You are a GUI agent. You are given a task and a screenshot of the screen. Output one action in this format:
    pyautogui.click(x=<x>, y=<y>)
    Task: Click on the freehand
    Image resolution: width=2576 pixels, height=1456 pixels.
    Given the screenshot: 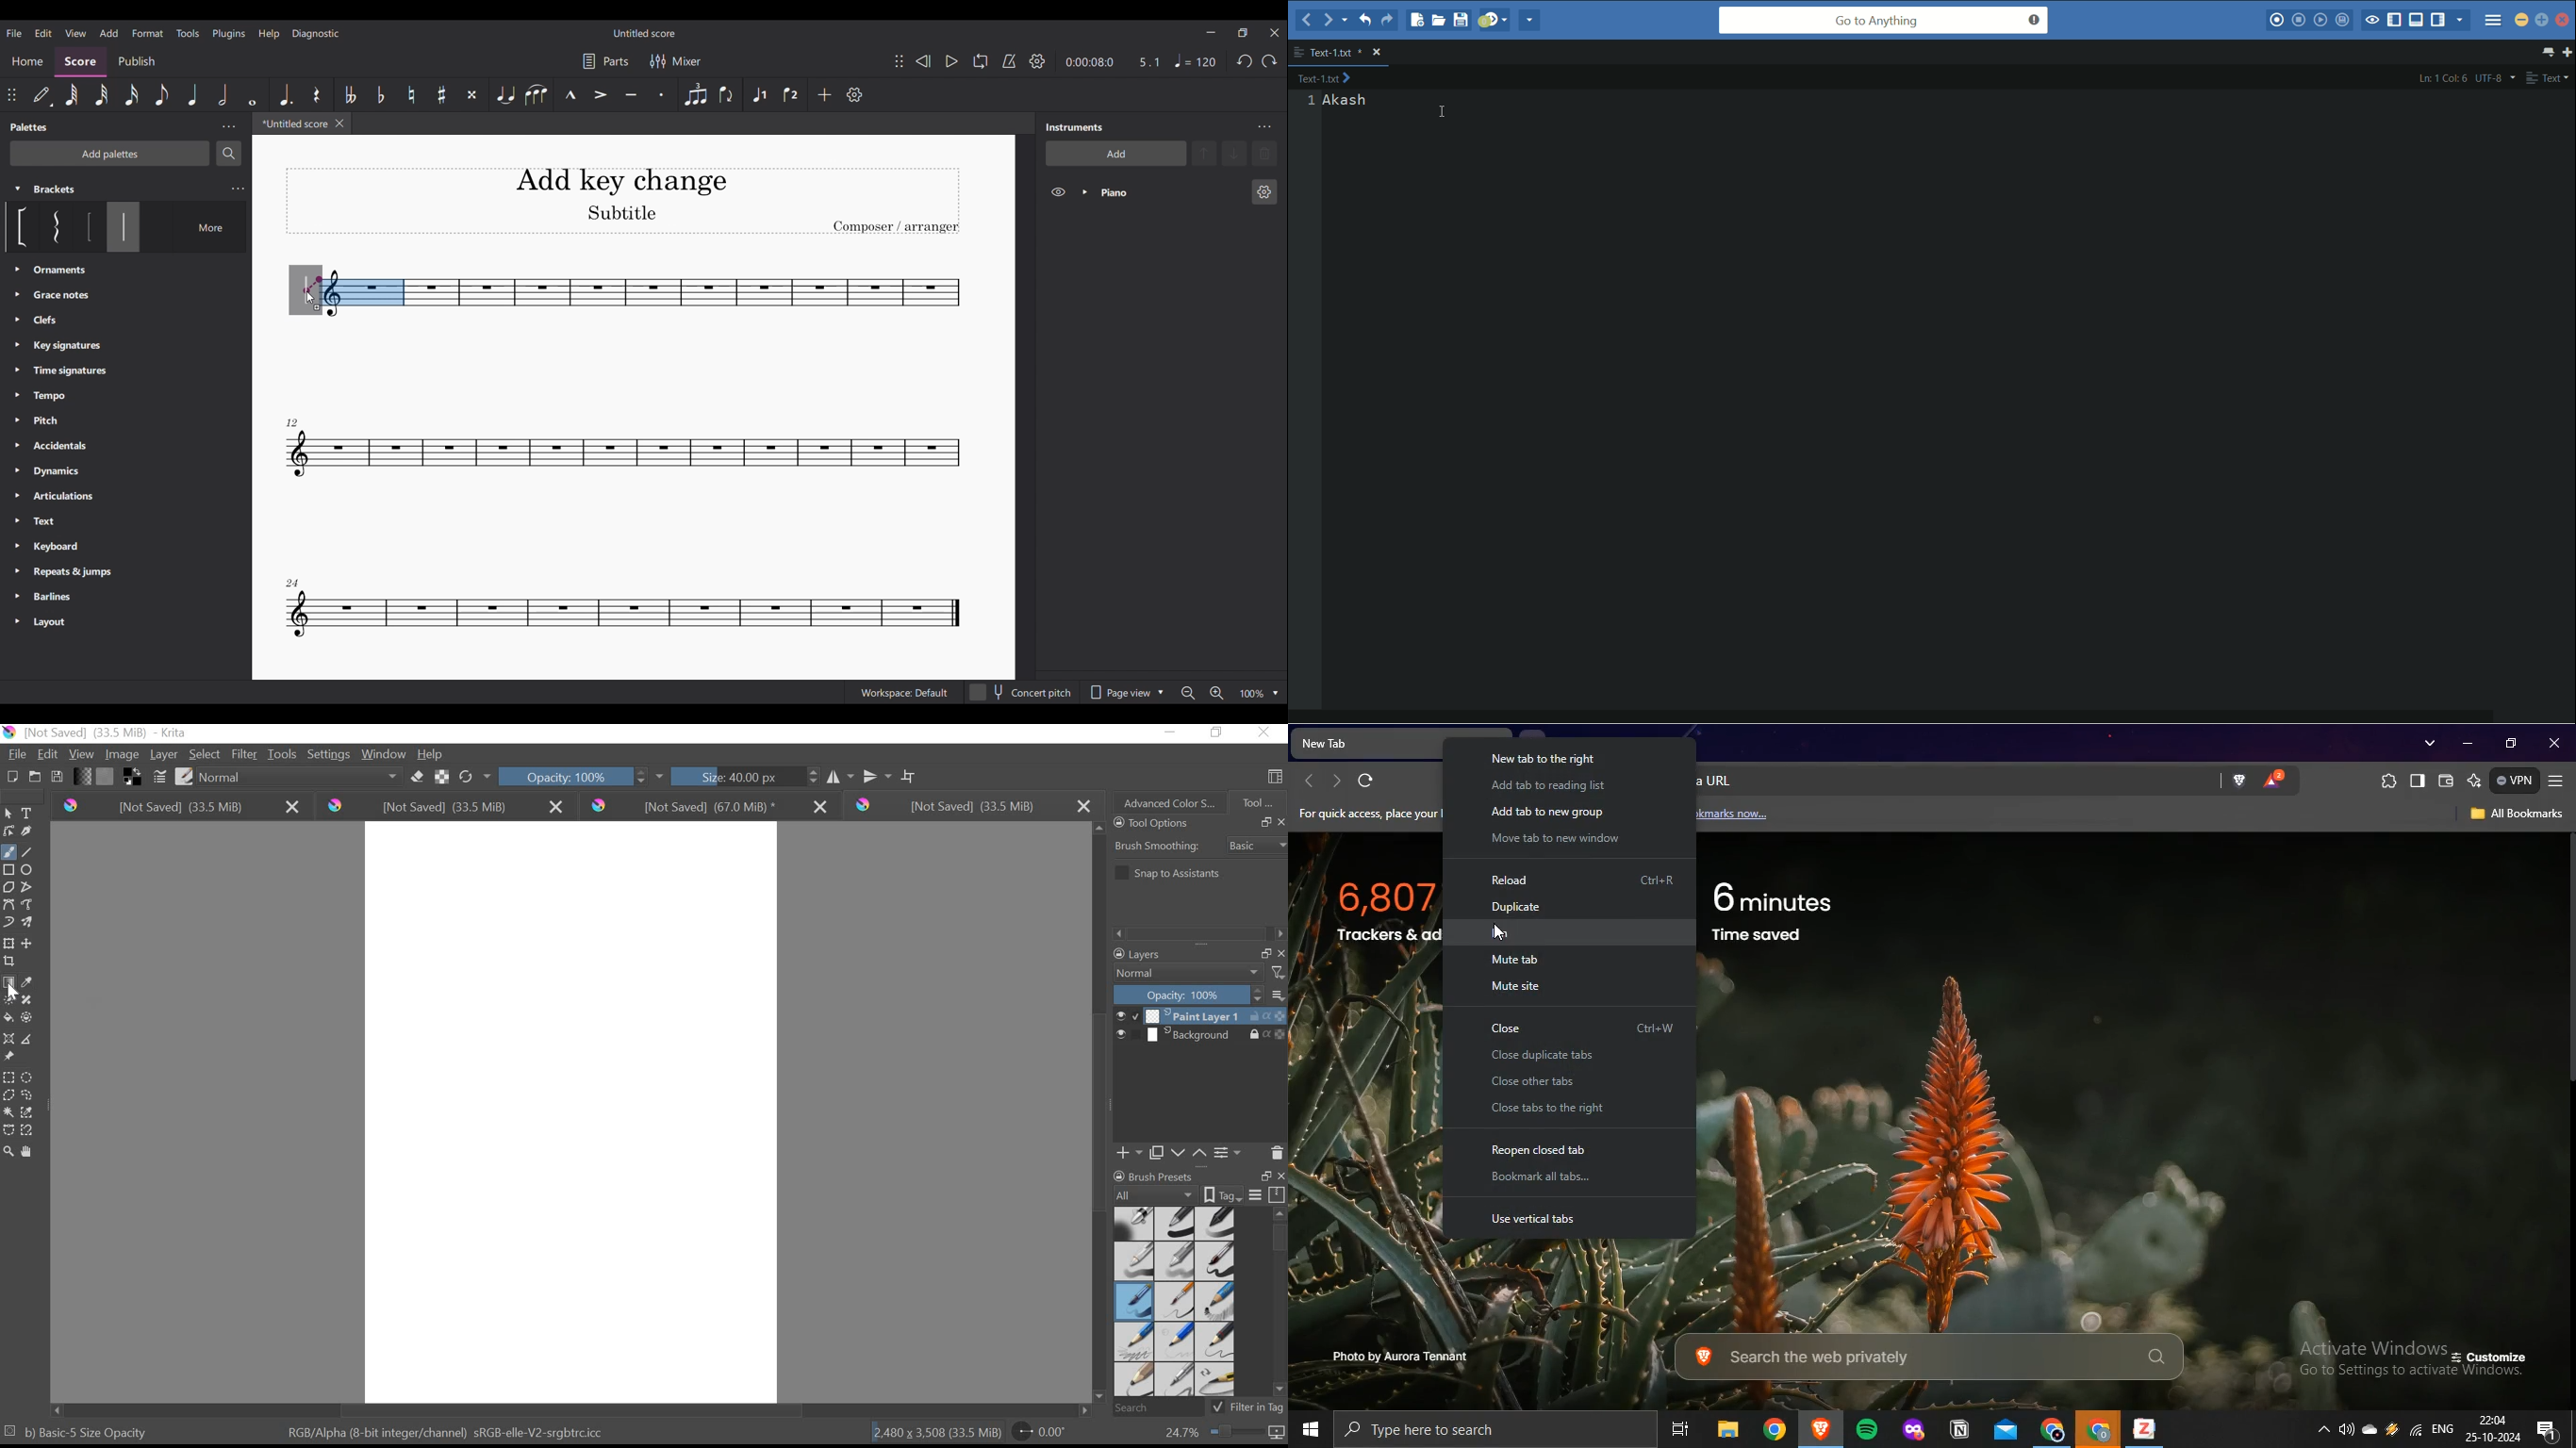 What is the action you would take?
    pyautogui.click(x=8, y=852)
    